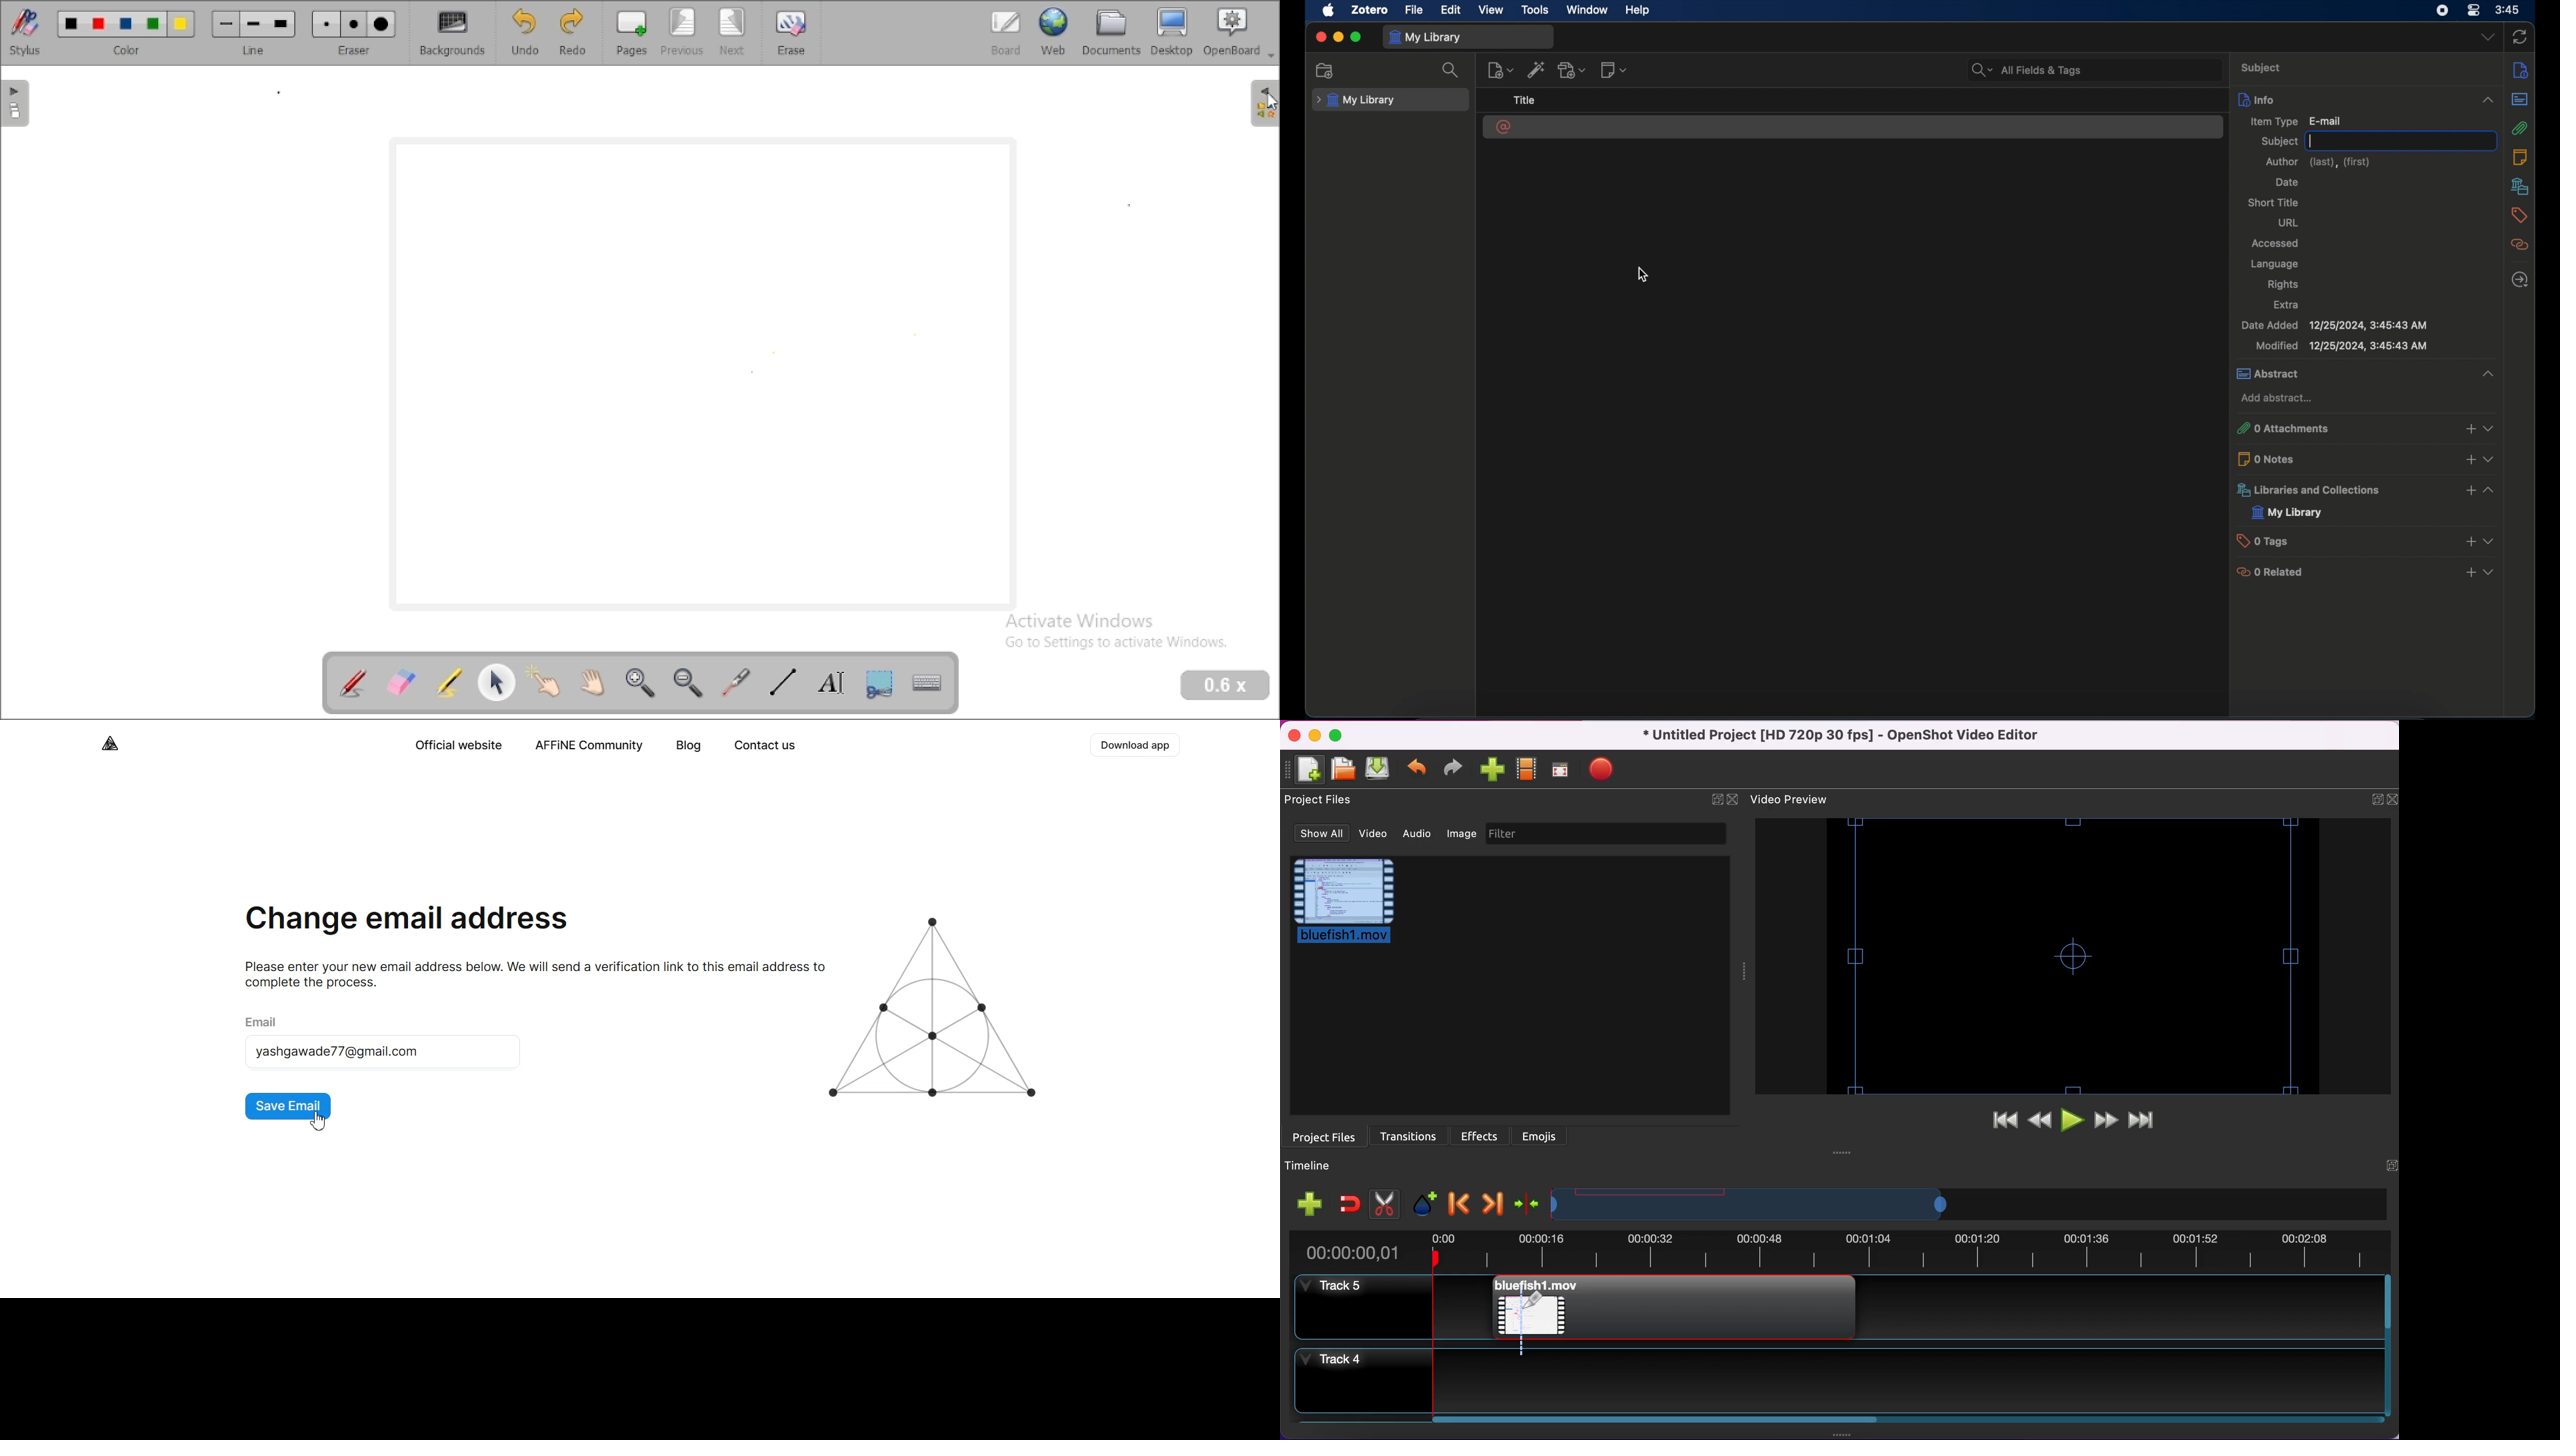 The width and height of the screenshot is (2576, 1456). What do you see at coordinates (2367, 489) in the screenshot?
I see `libraries` at bounding box center [2367, 489].